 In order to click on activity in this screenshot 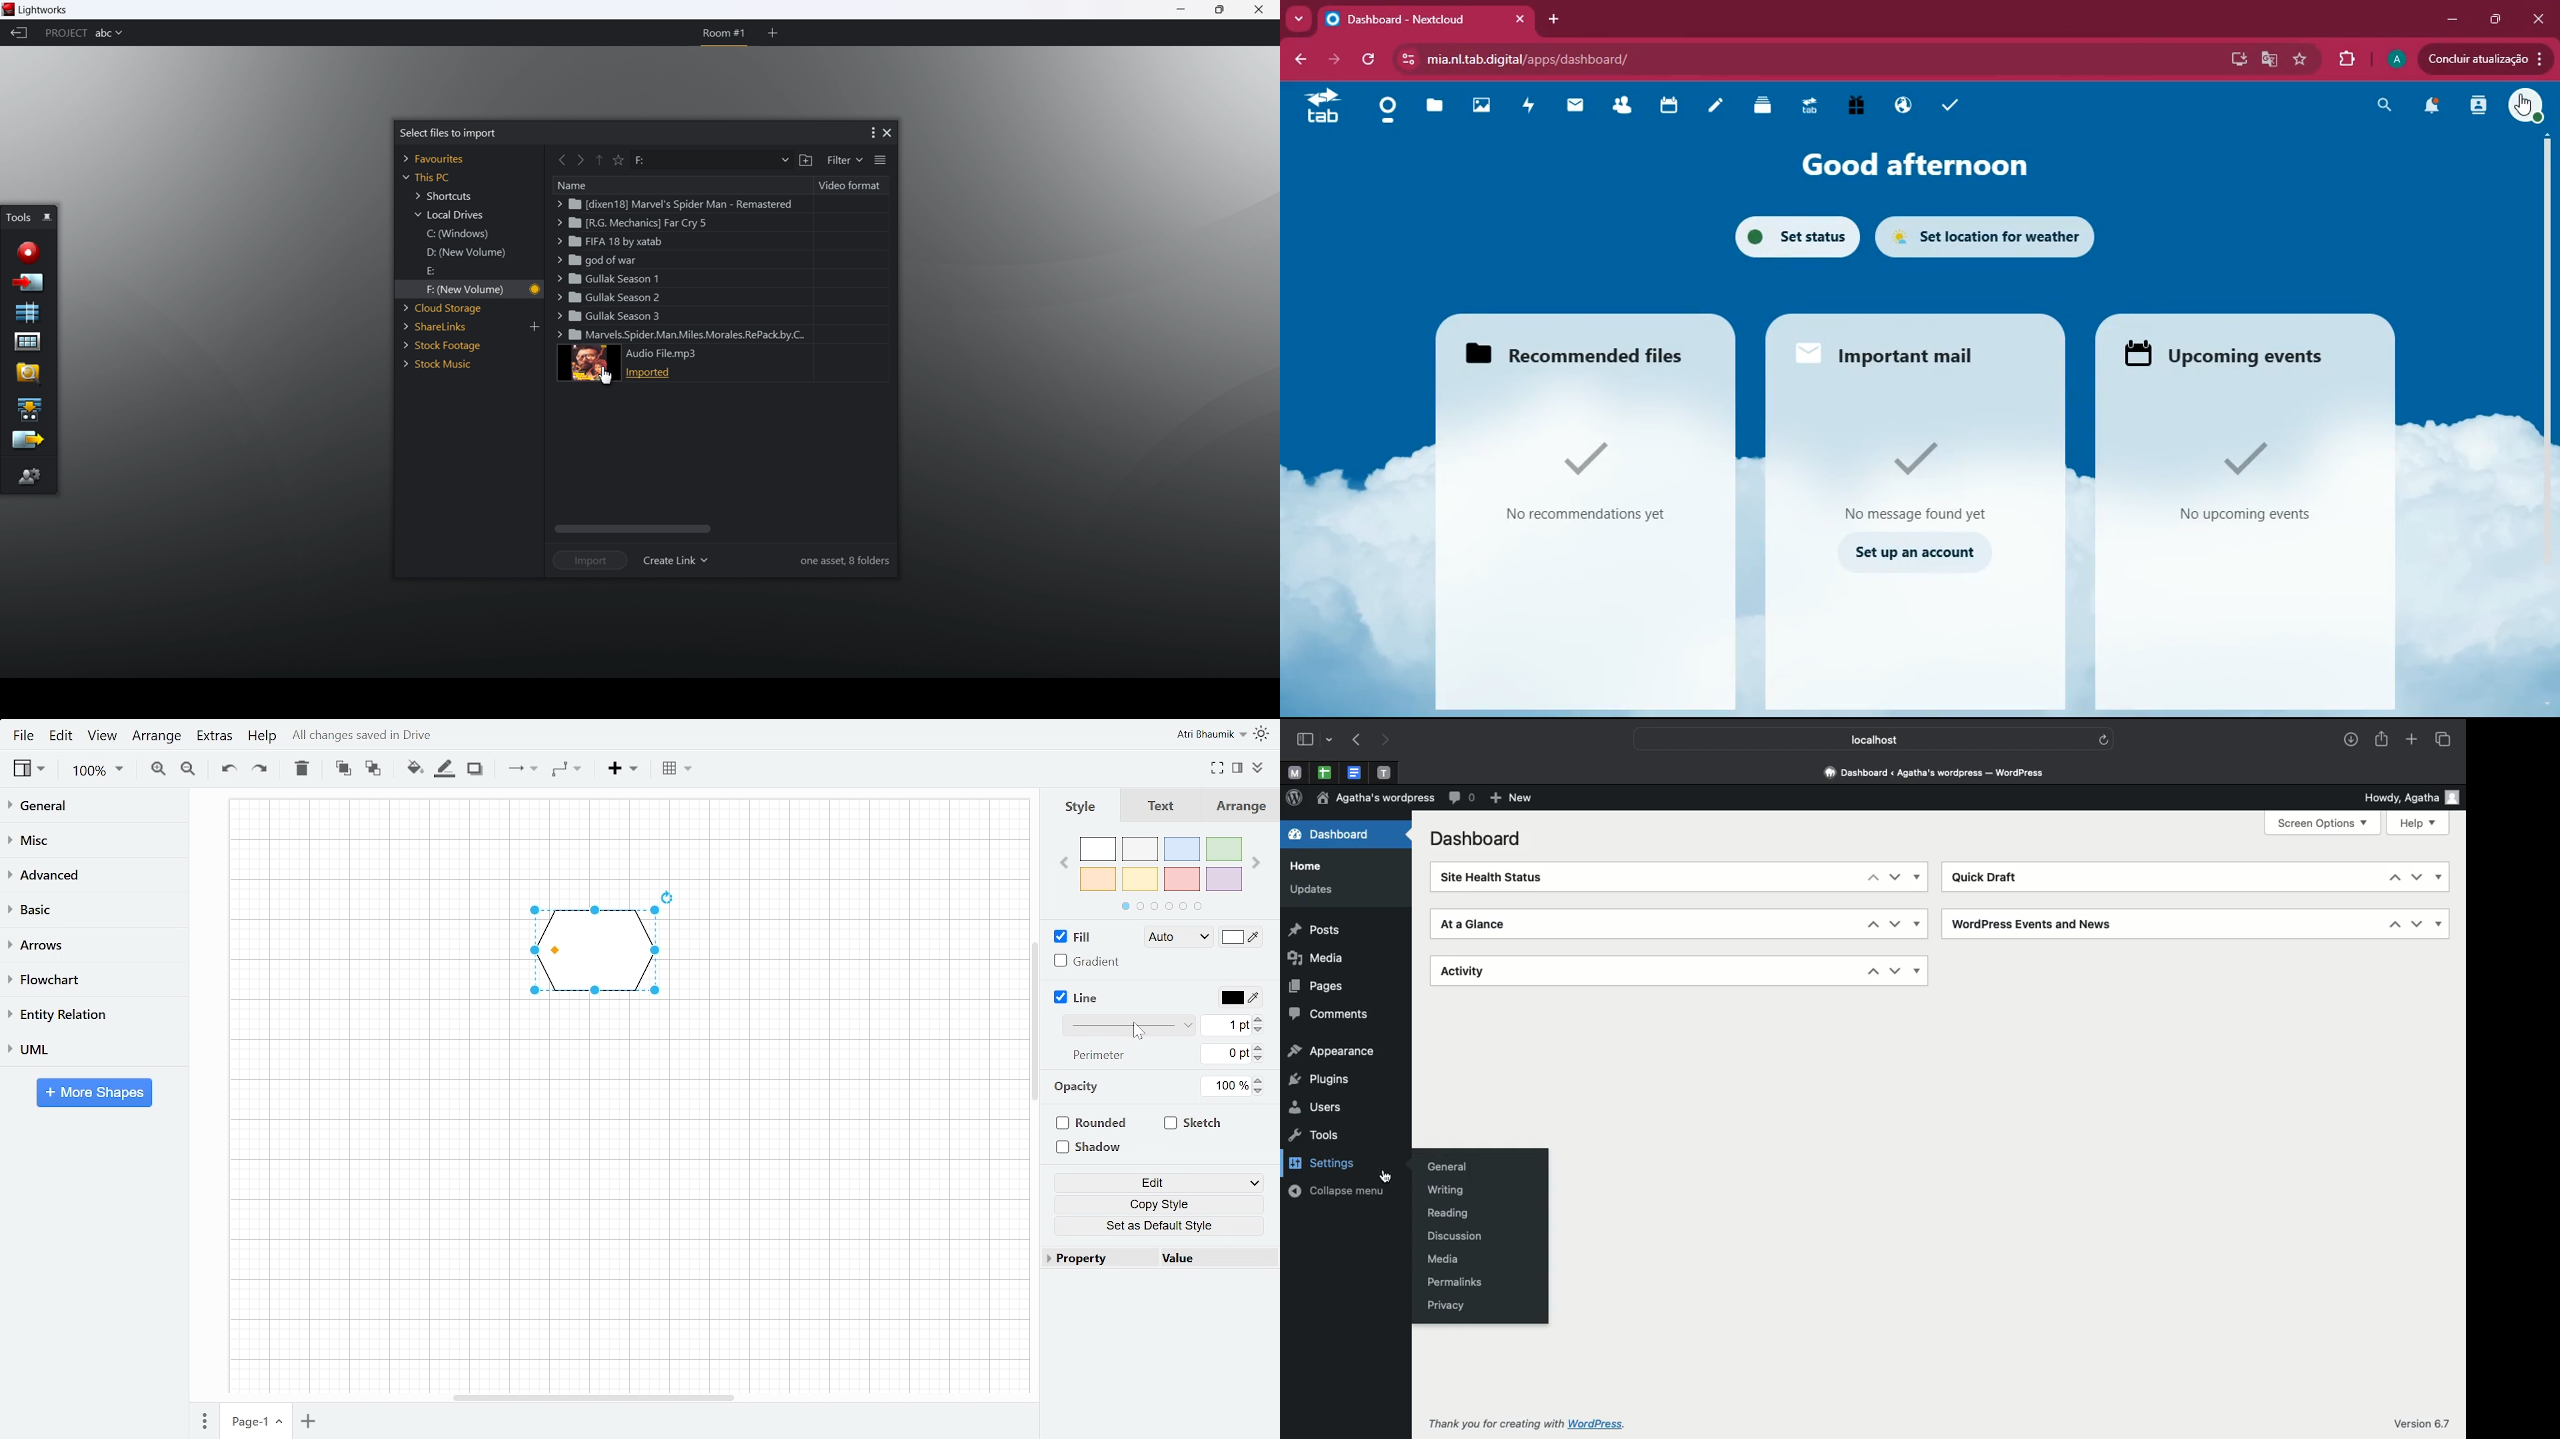, I will do `click(2480, 107)`.